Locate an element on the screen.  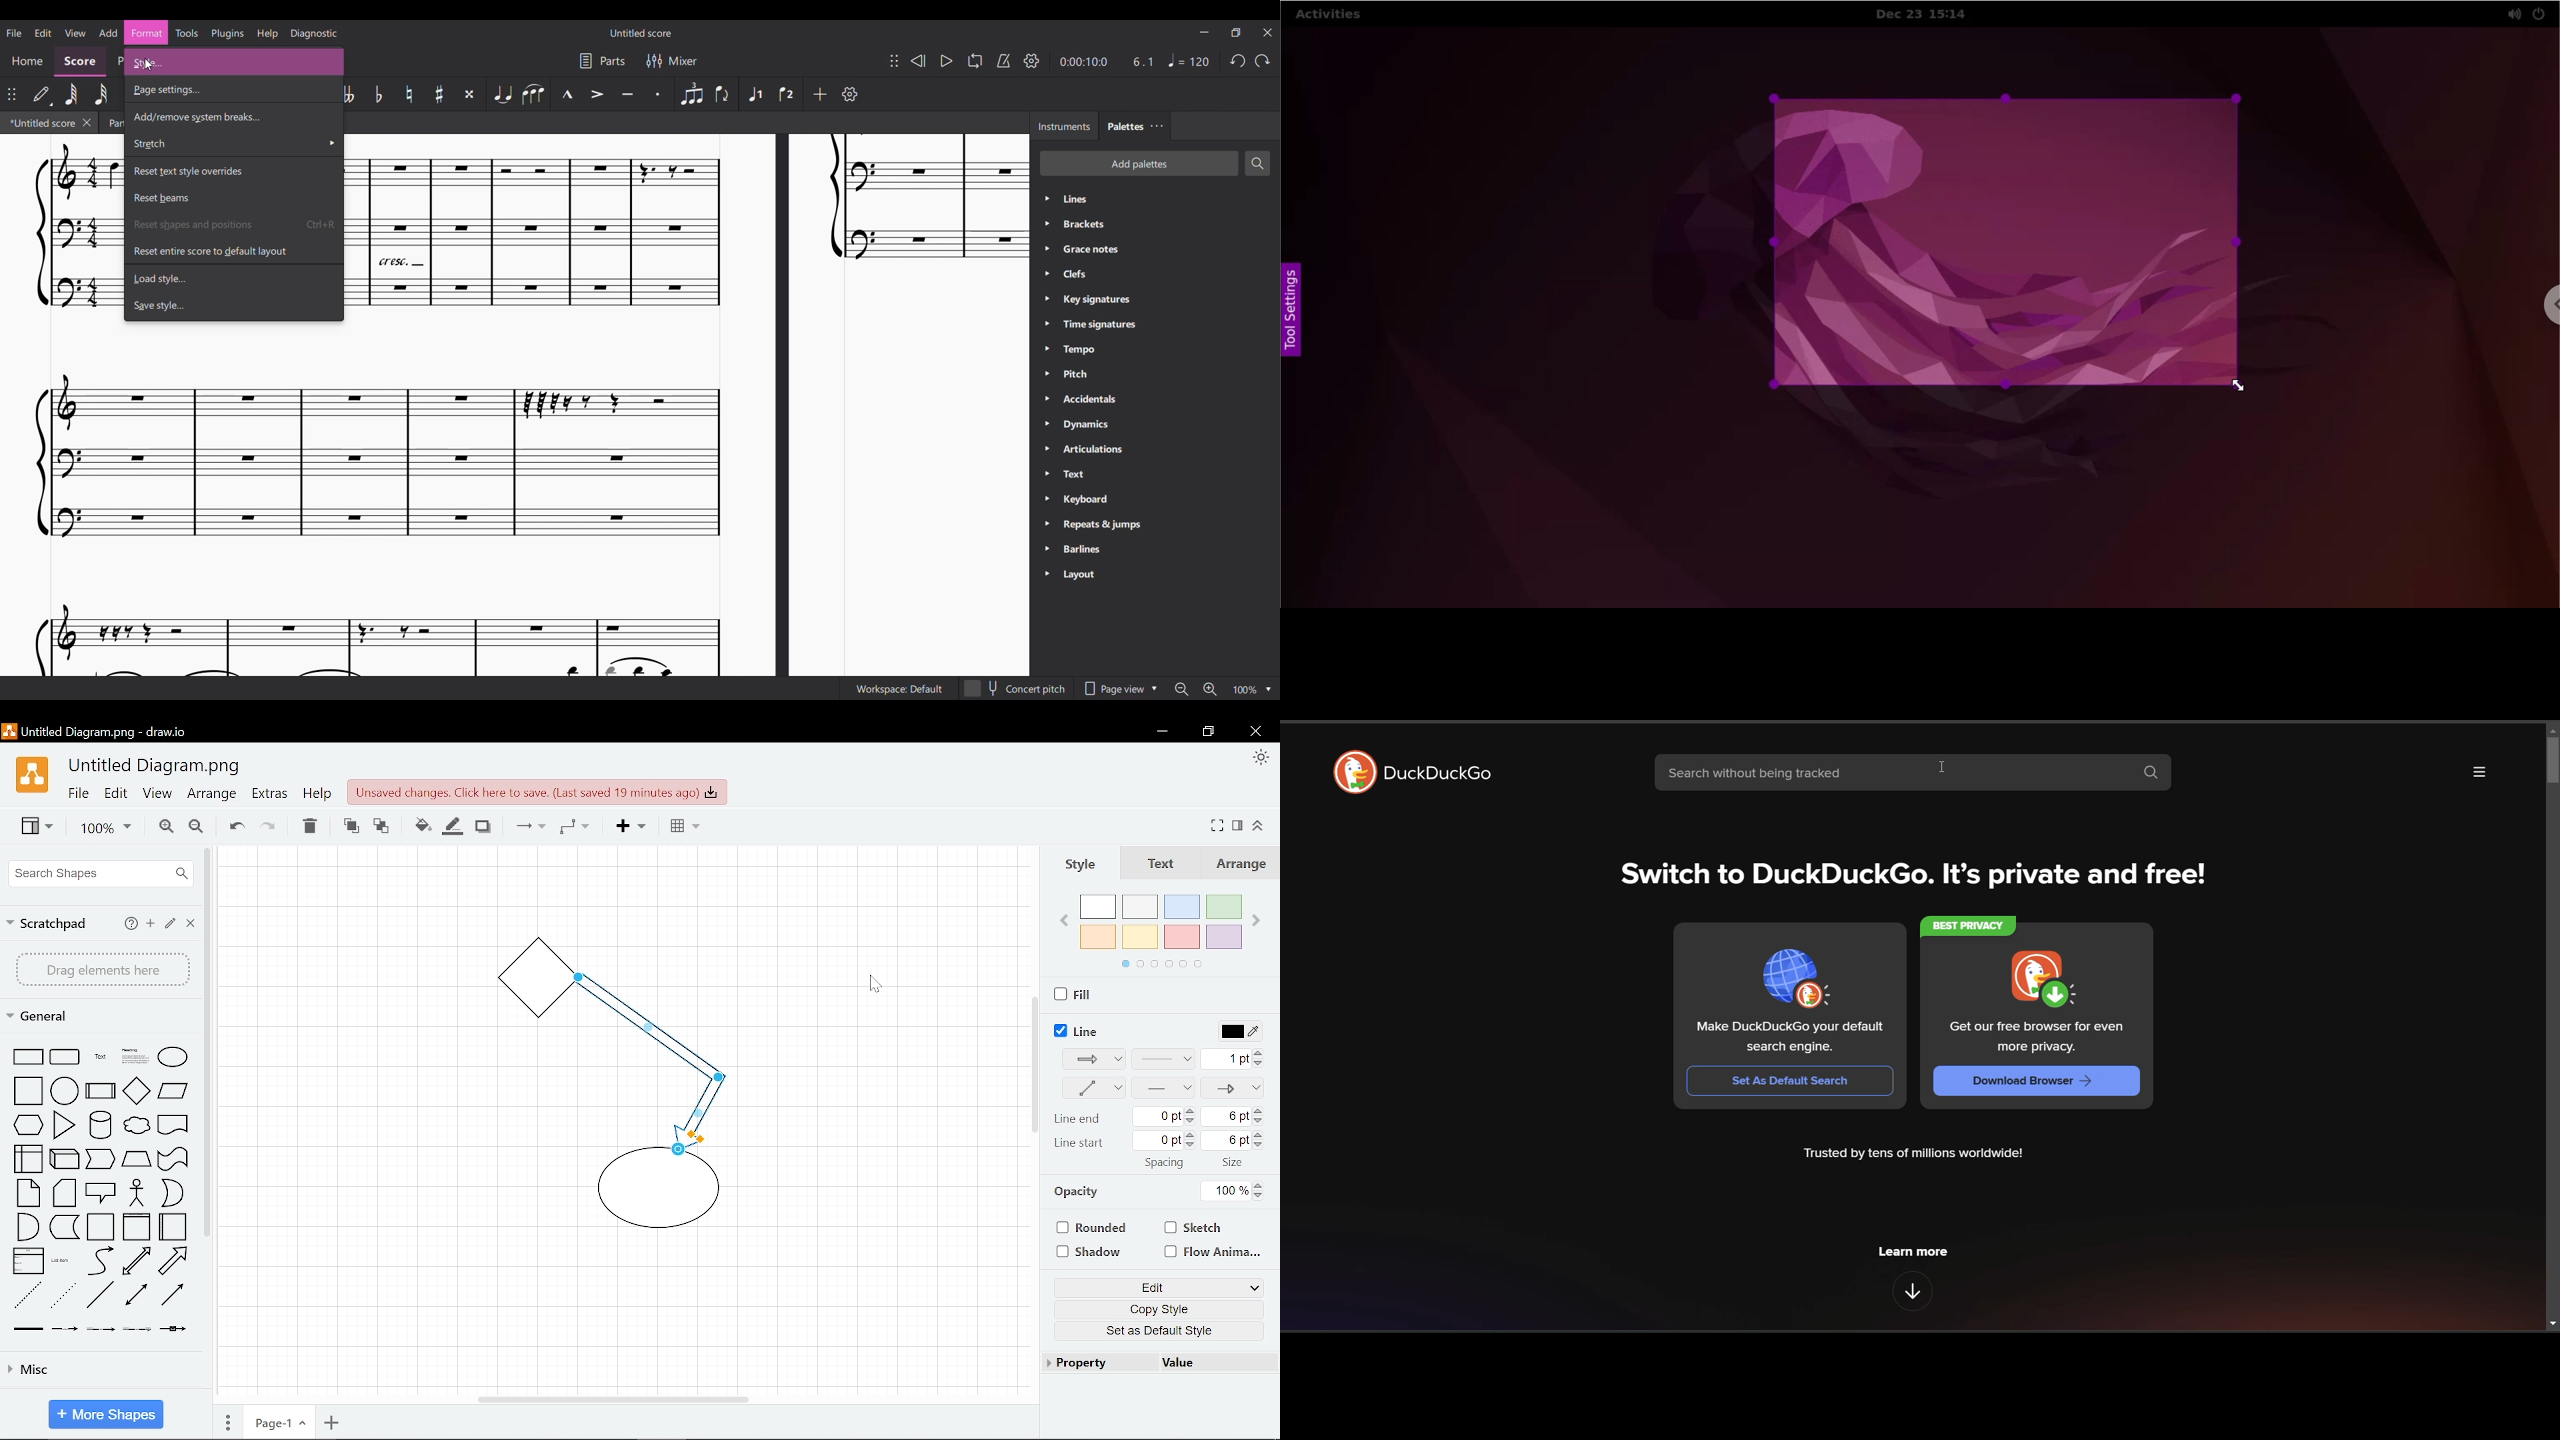
shape is located at coordinates (67, 1330).